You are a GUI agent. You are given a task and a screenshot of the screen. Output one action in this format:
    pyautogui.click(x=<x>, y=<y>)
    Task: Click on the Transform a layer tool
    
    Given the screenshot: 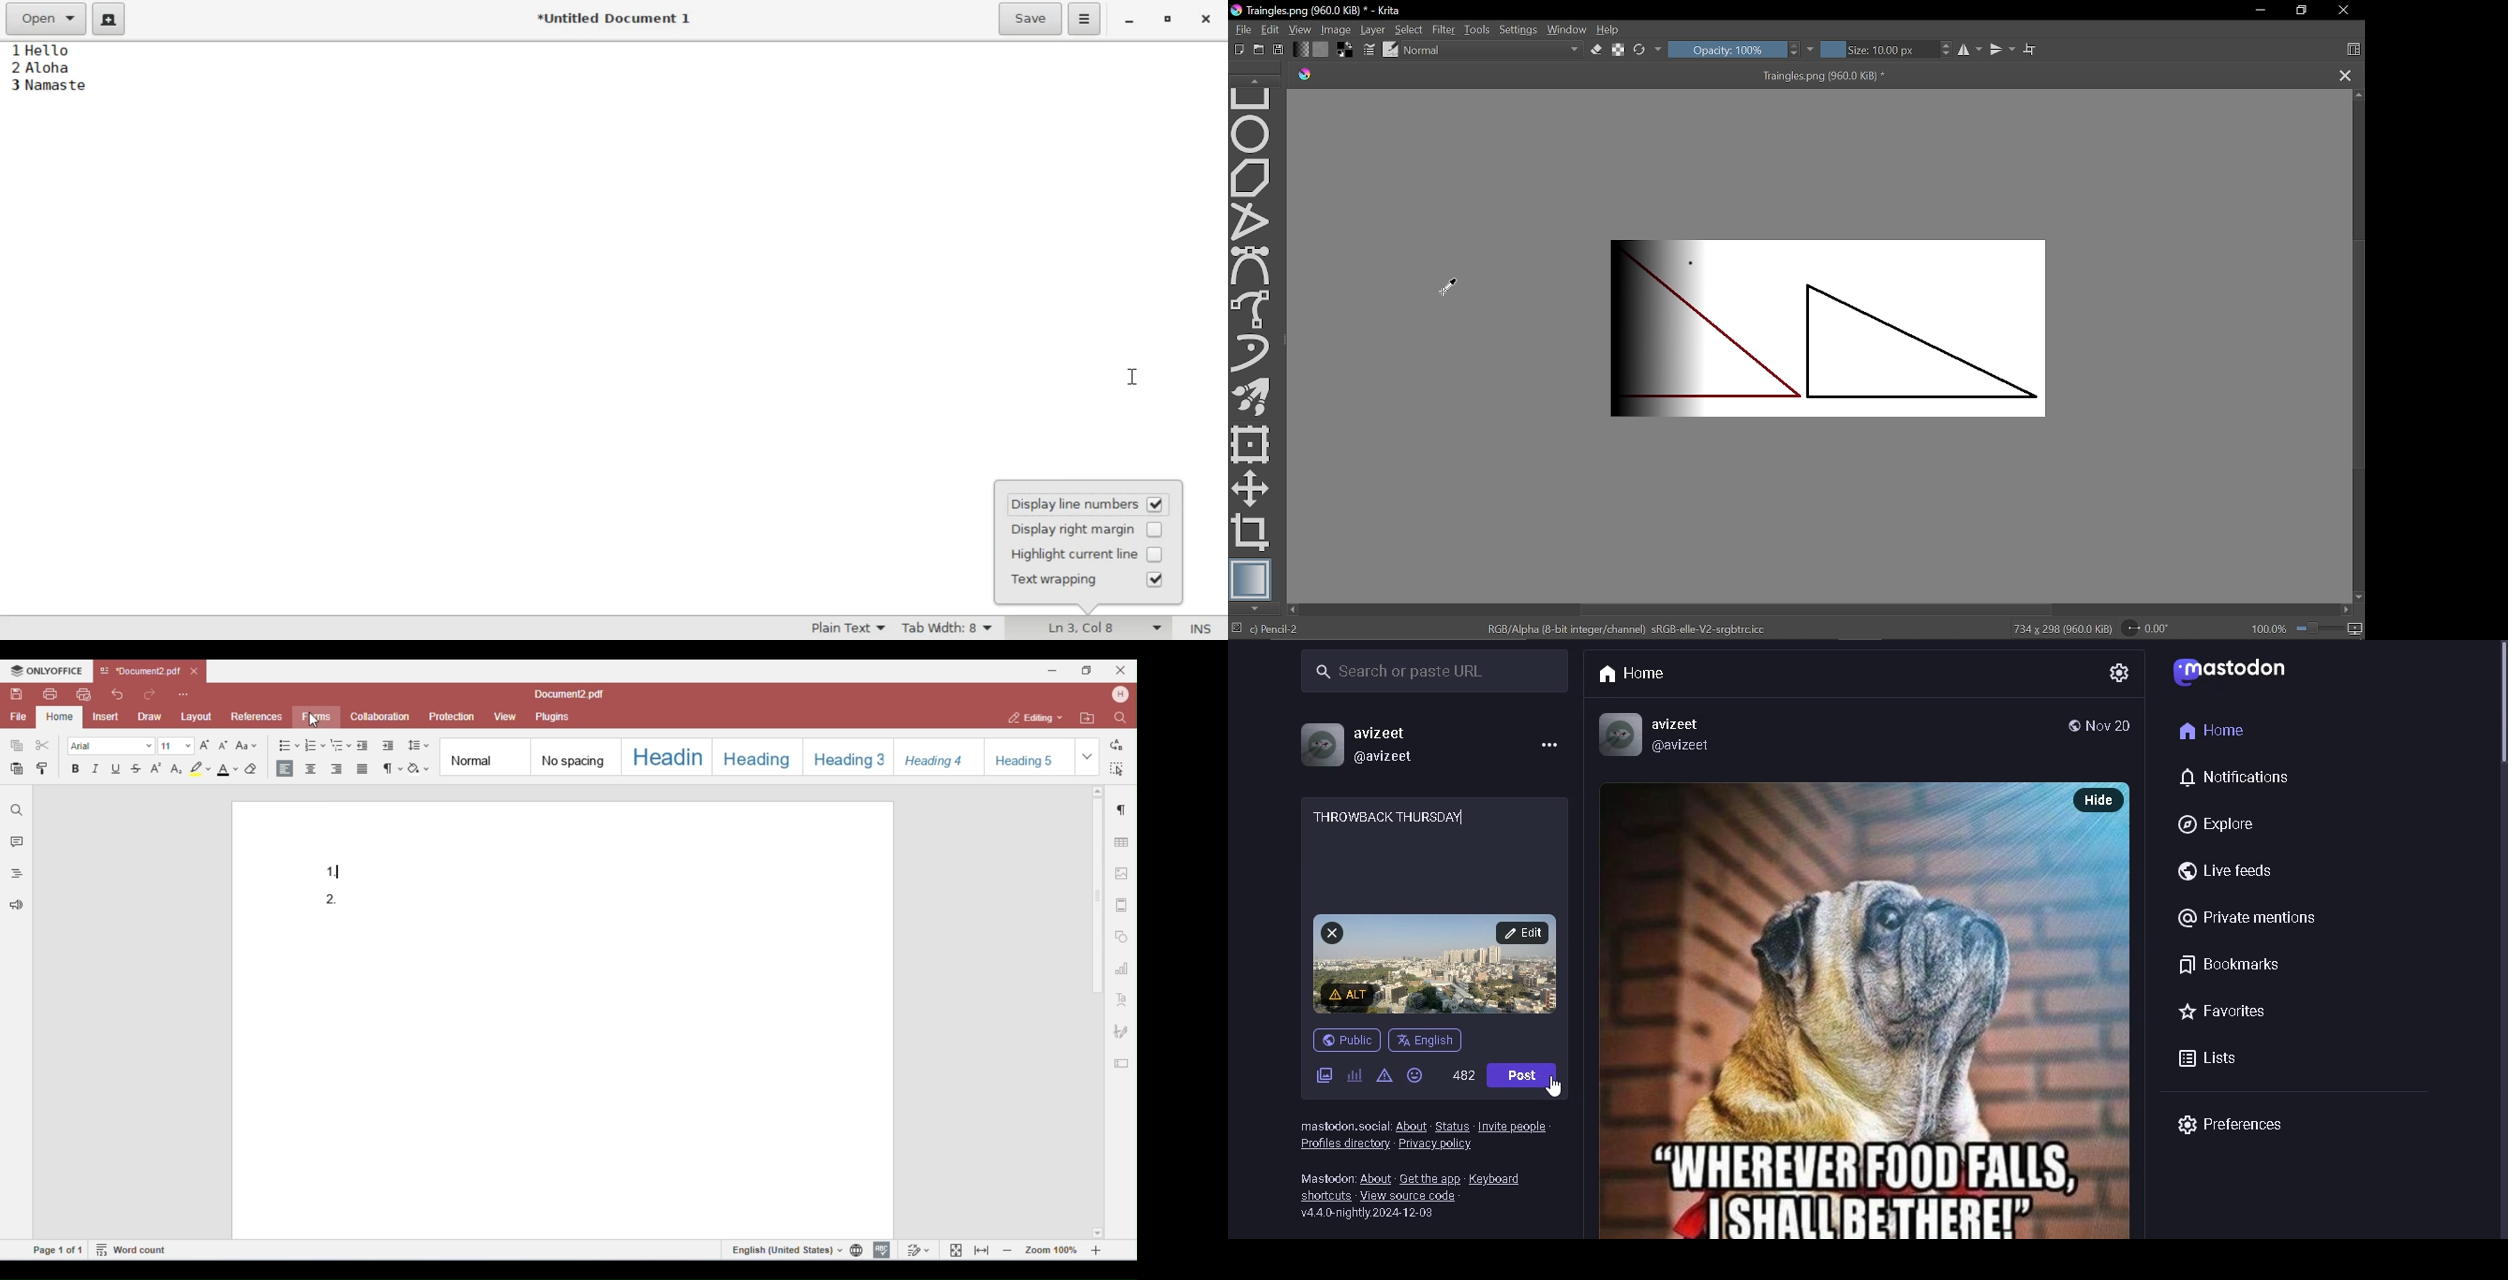 What is the action you would take?
    pyautogui.click(x=1251, y=444)
    